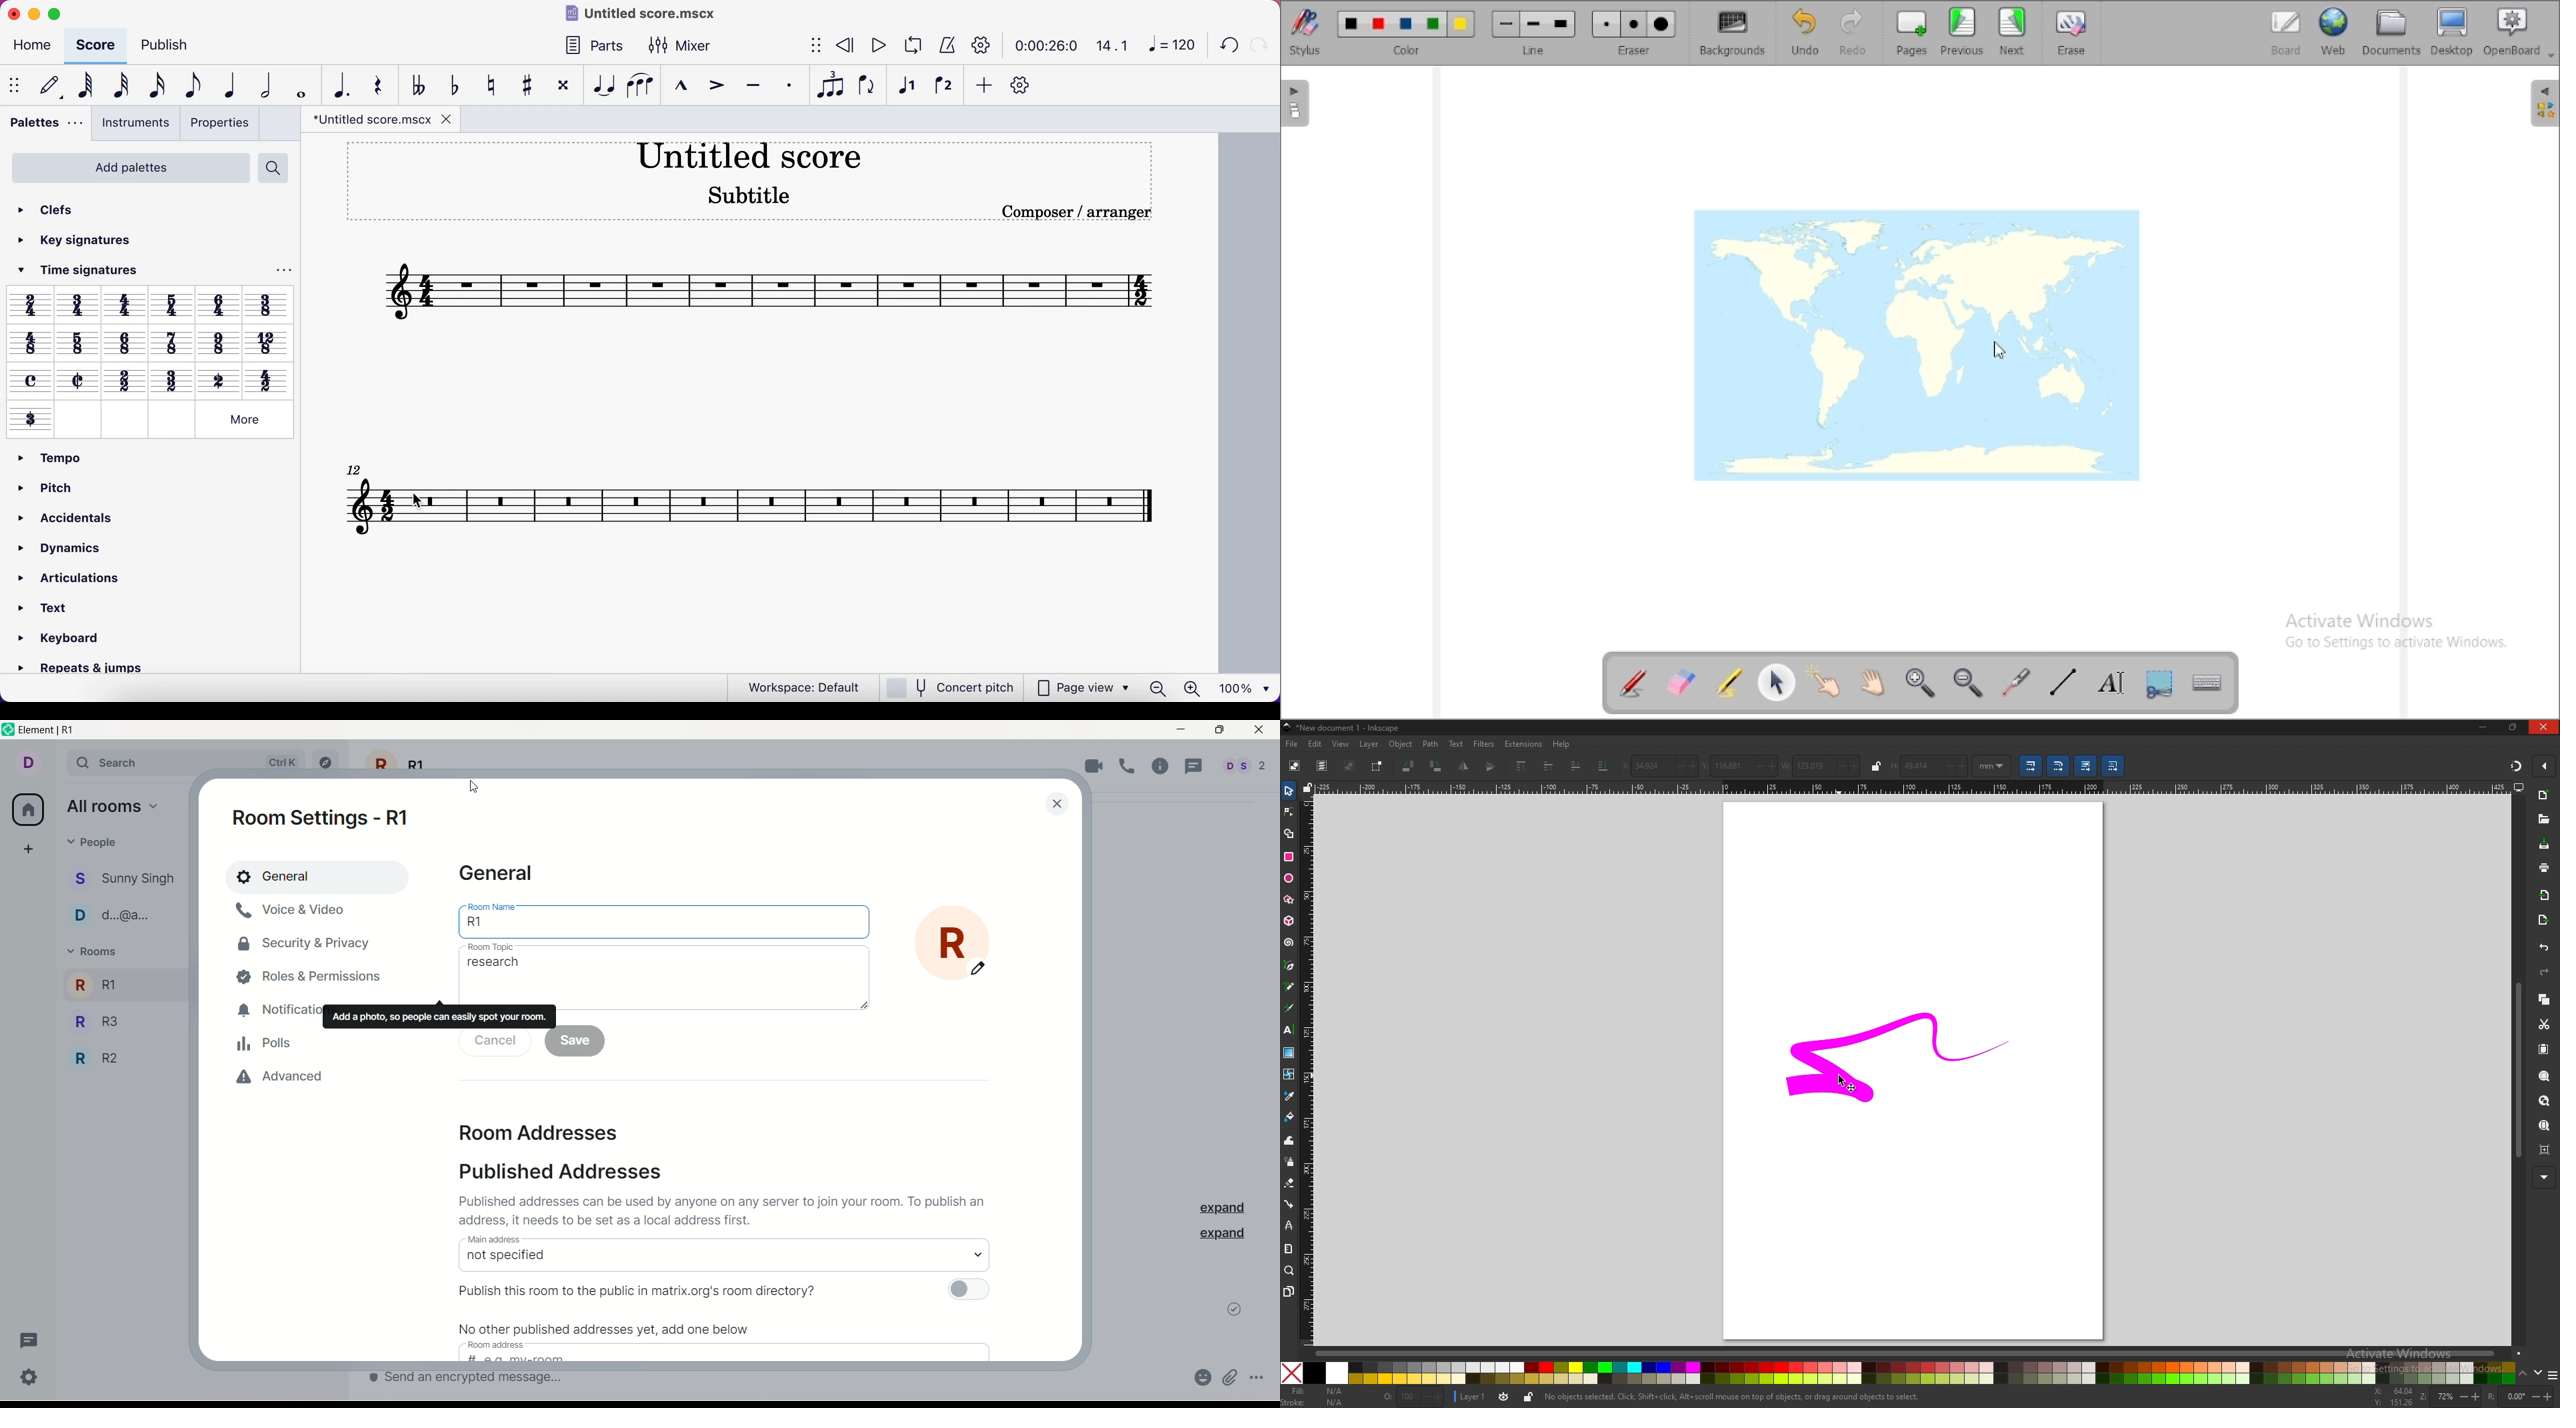 This screenshot has width=2576, height=1428. I want to click on metronome, so click(944, 46).